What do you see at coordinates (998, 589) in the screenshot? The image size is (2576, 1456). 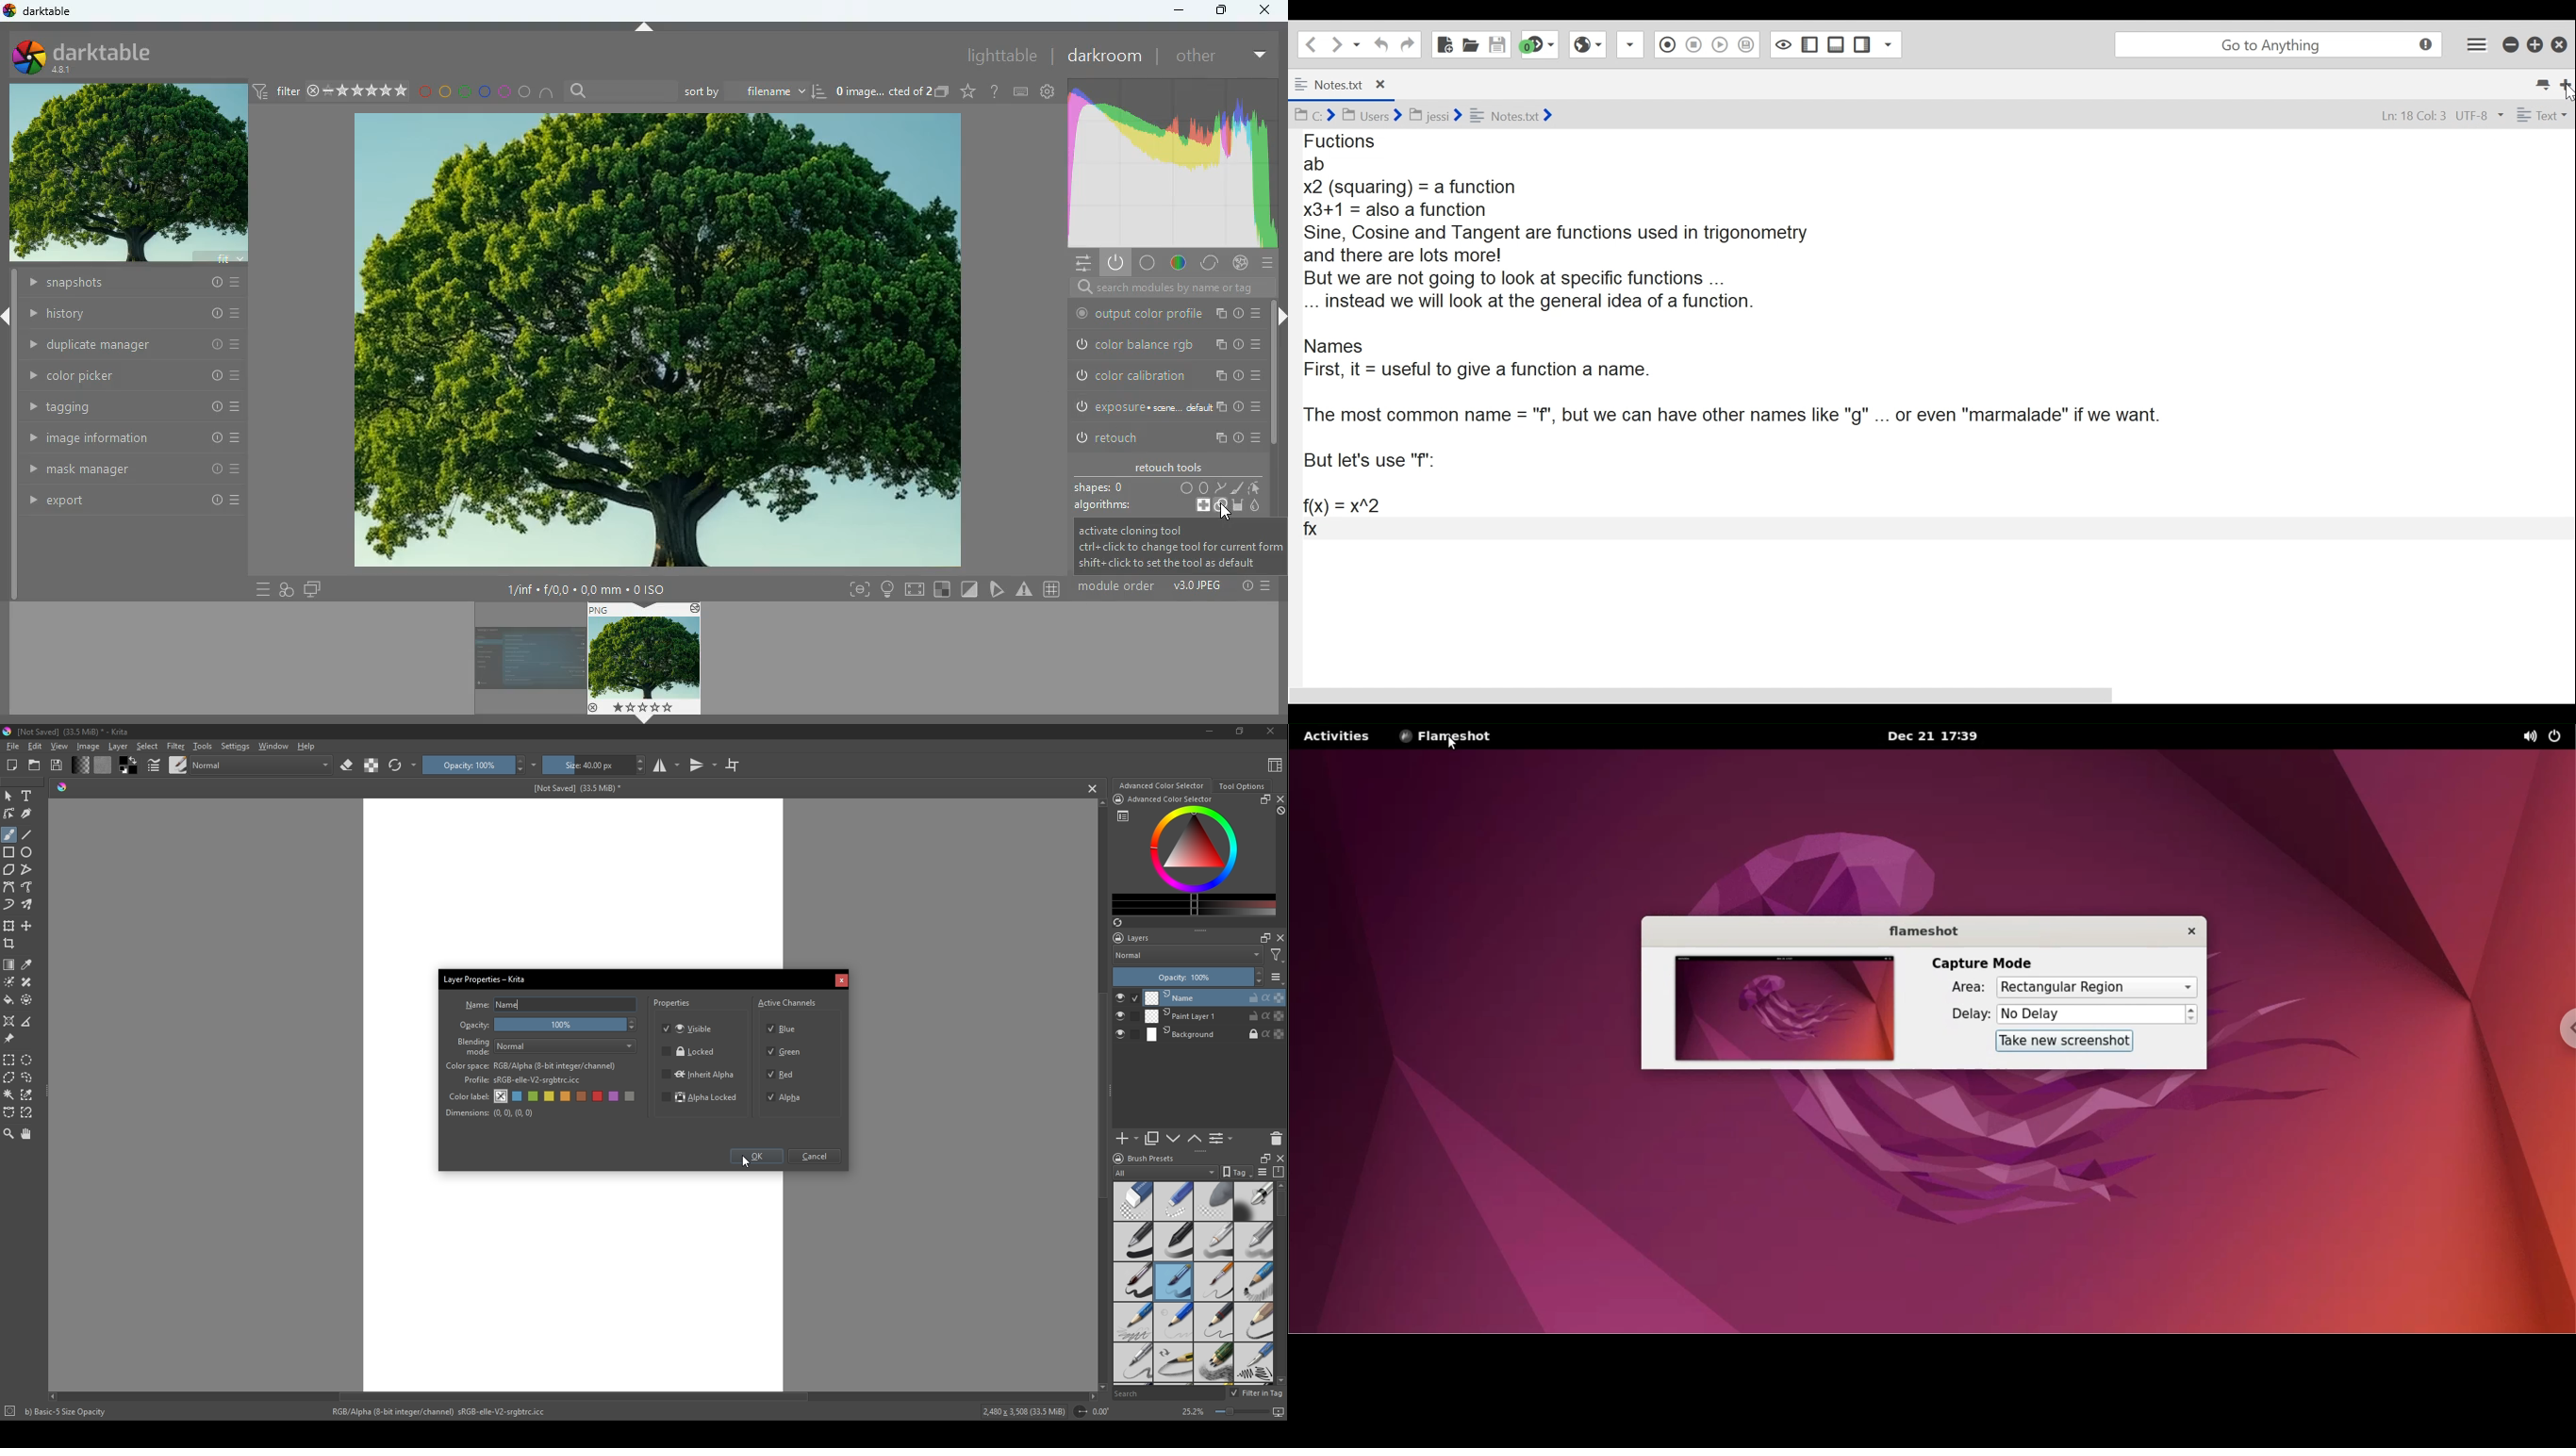 I see `edit` at bounding box center [998, 589].